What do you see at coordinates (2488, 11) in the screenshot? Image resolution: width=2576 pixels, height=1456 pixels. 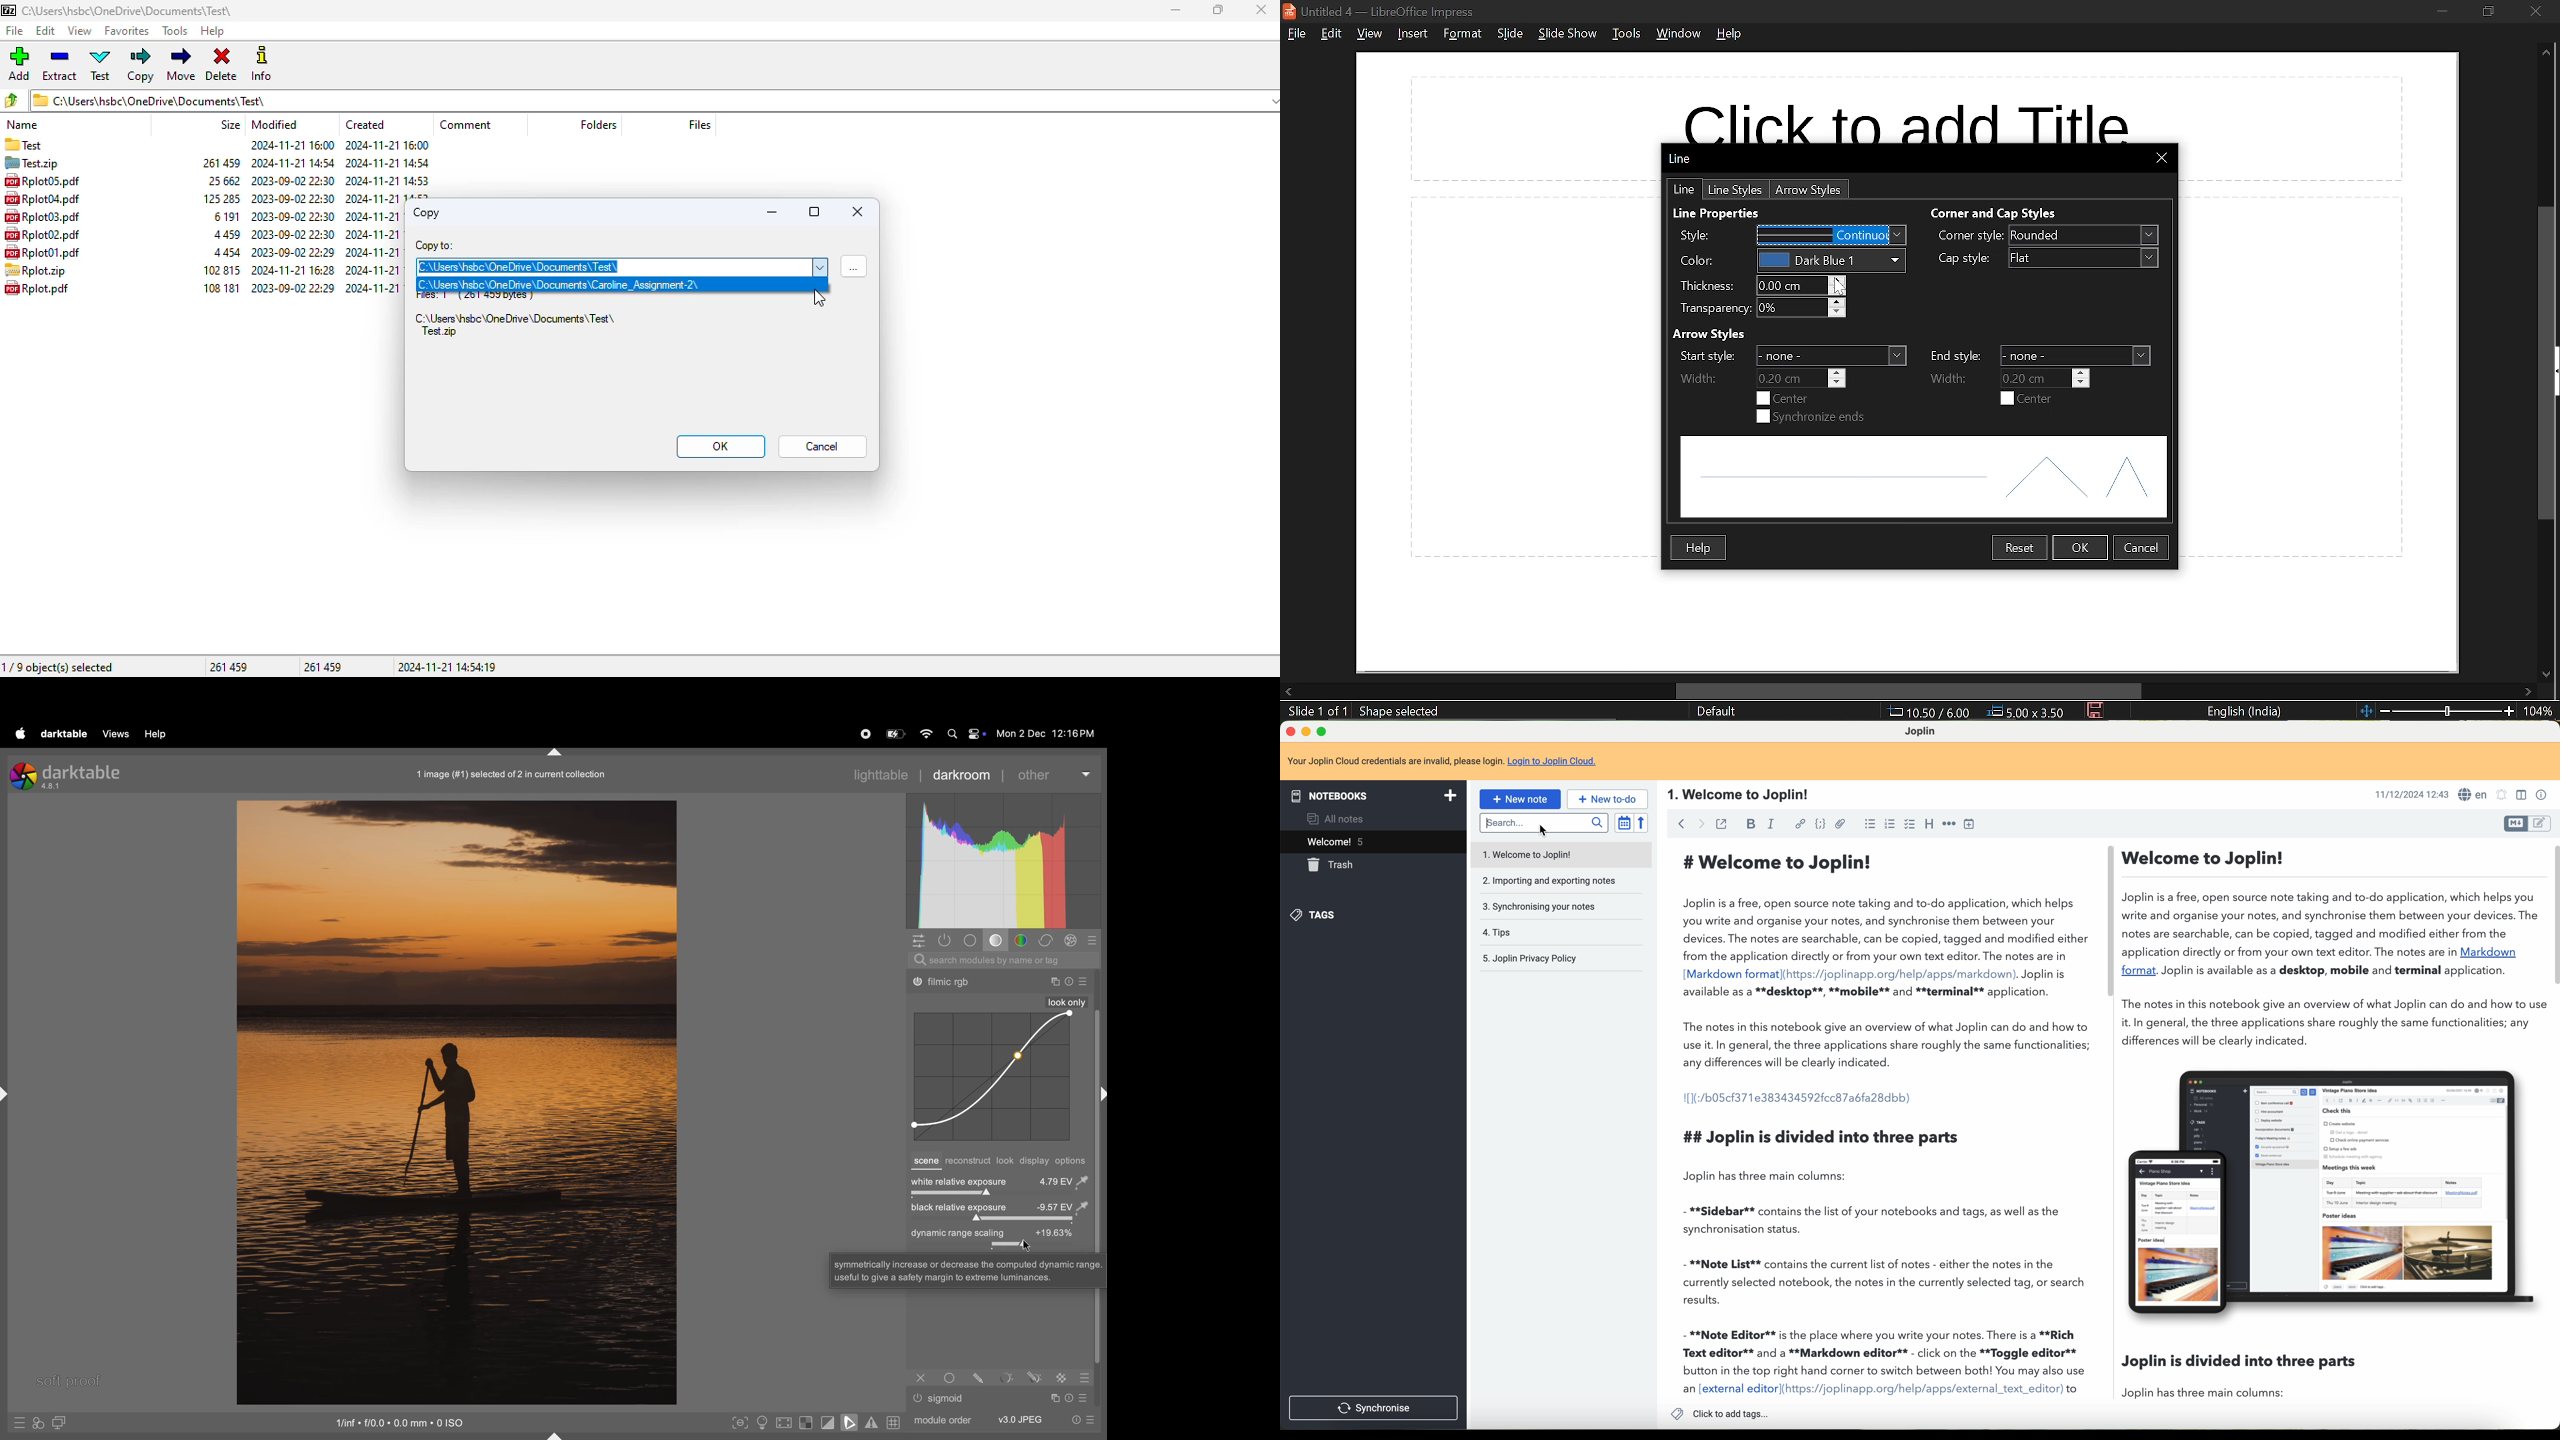 I see `restore down` at bounding box center [2488, 11].